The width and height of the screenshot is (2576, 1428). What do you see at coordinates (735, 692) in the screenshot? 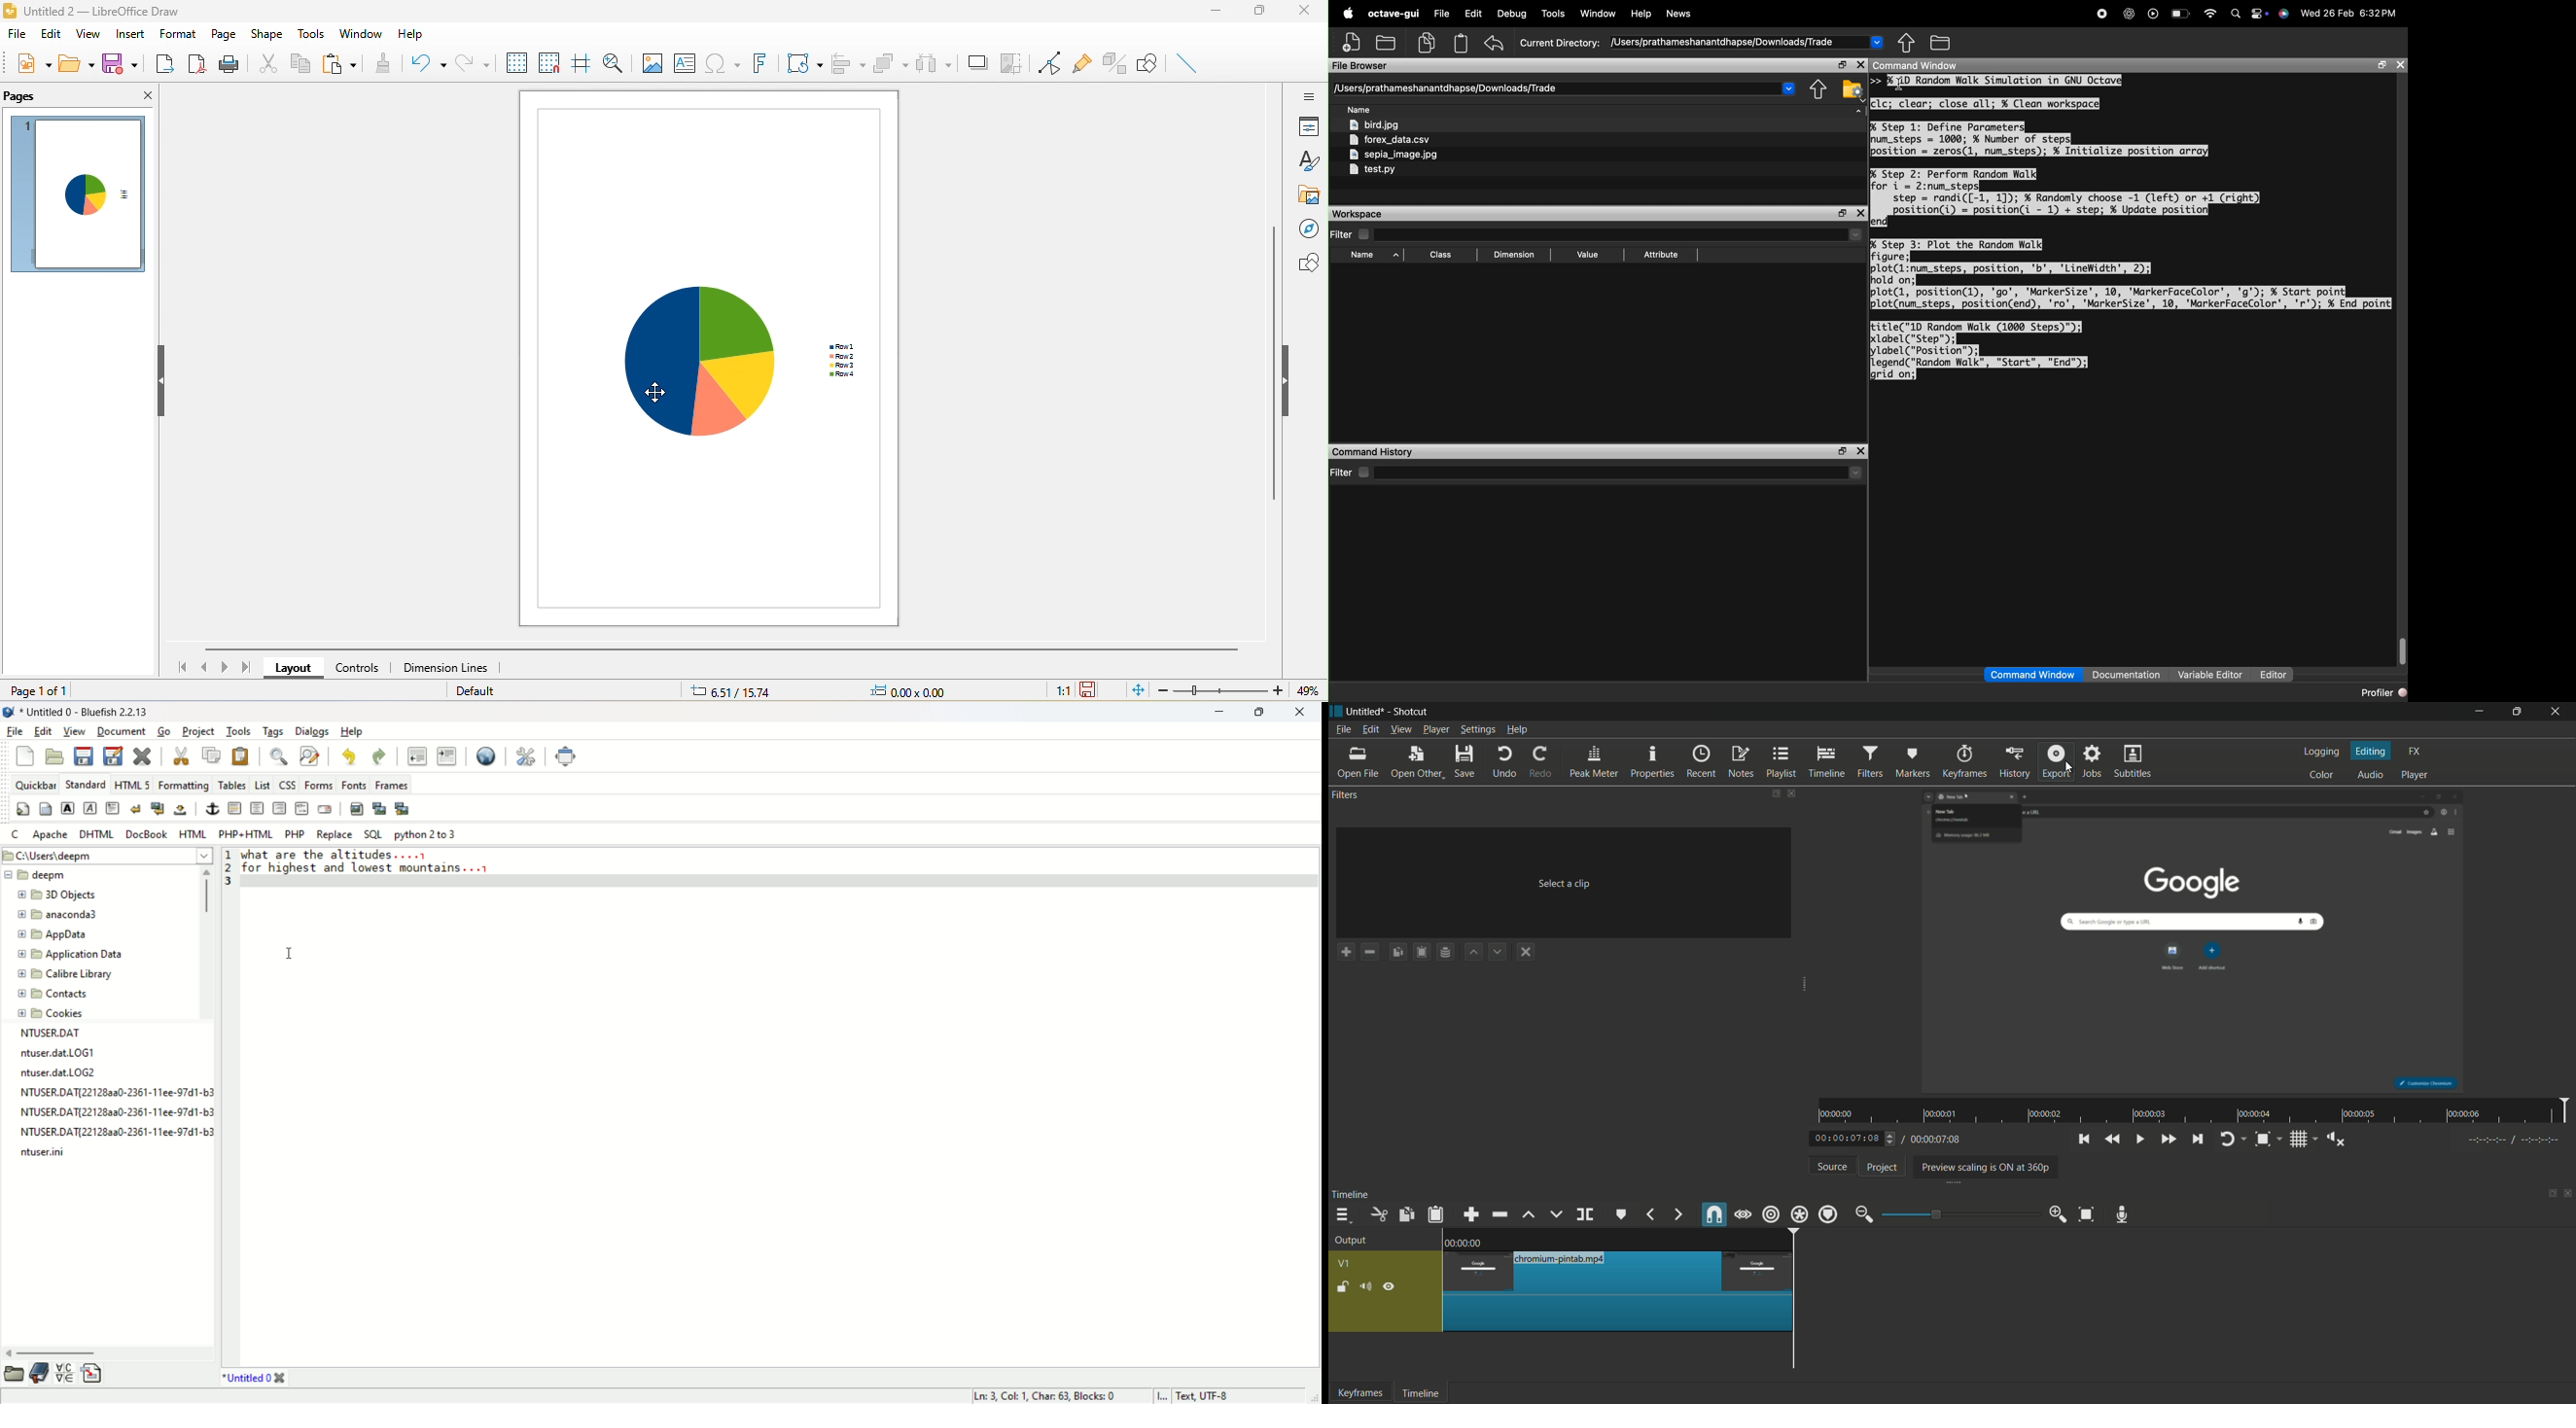
I see `cursor position-6.51/15.74` at bounding box center [735, 692].